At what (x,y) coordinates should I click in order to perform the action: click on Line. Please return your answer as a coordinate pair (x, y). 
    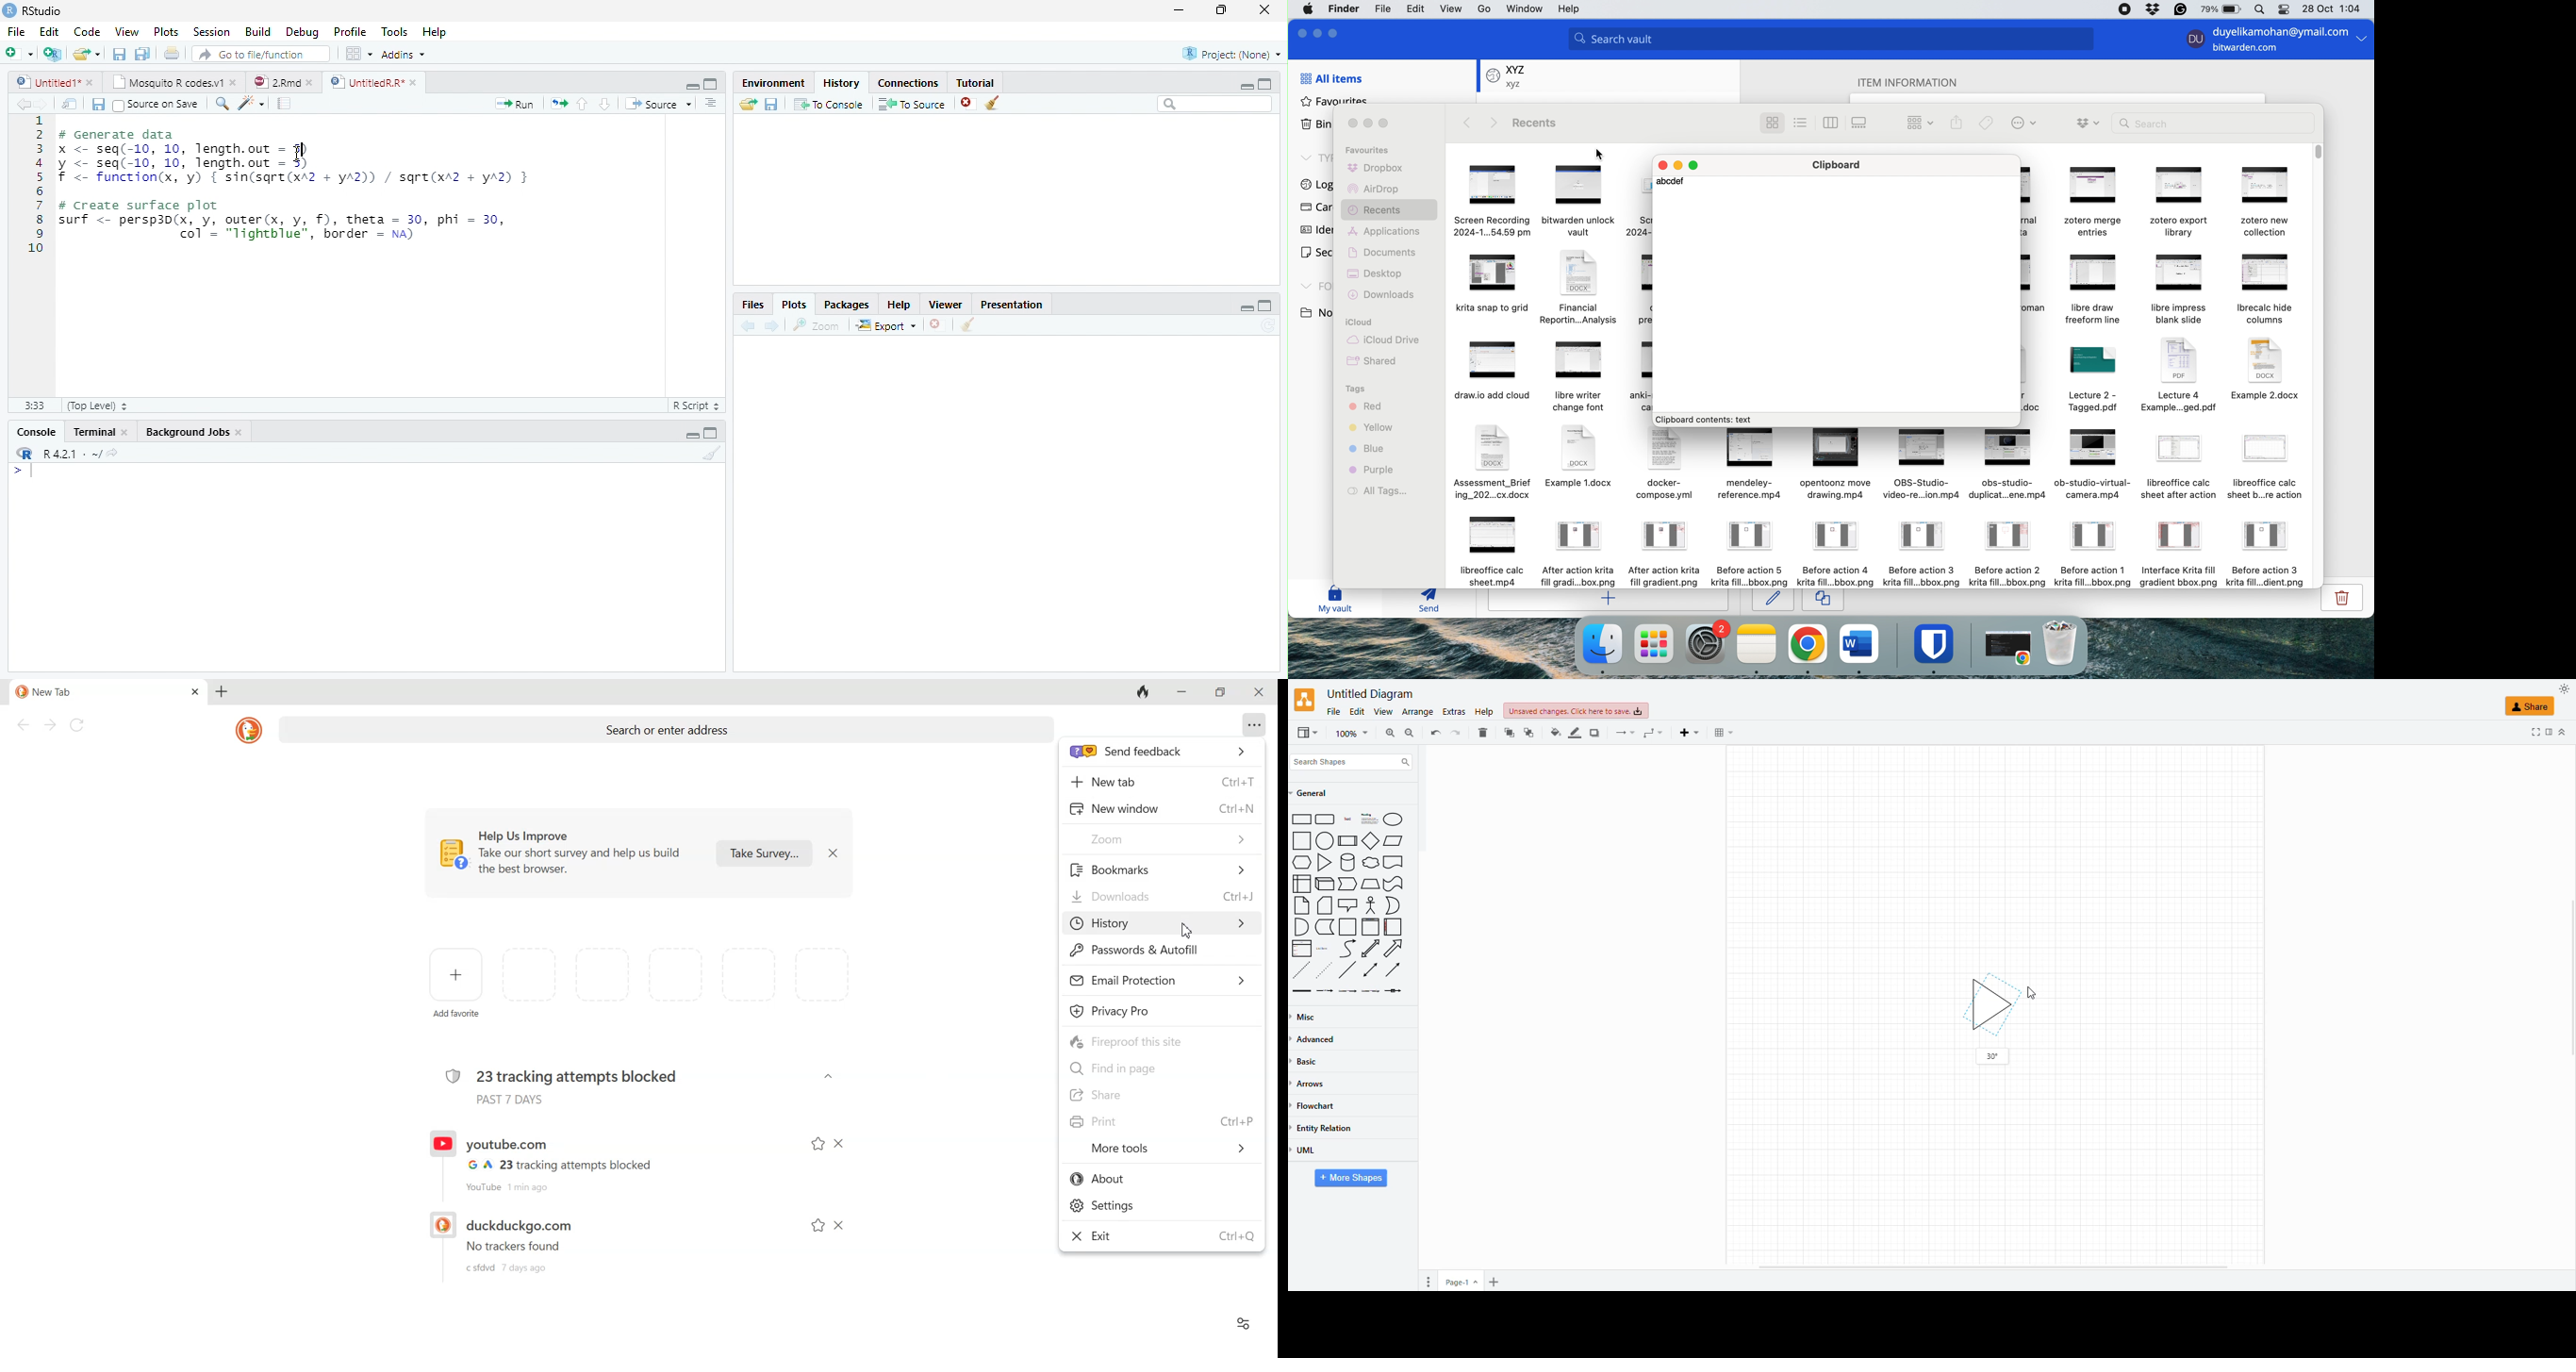
    Looking at the image, I should click on (1349, 970).